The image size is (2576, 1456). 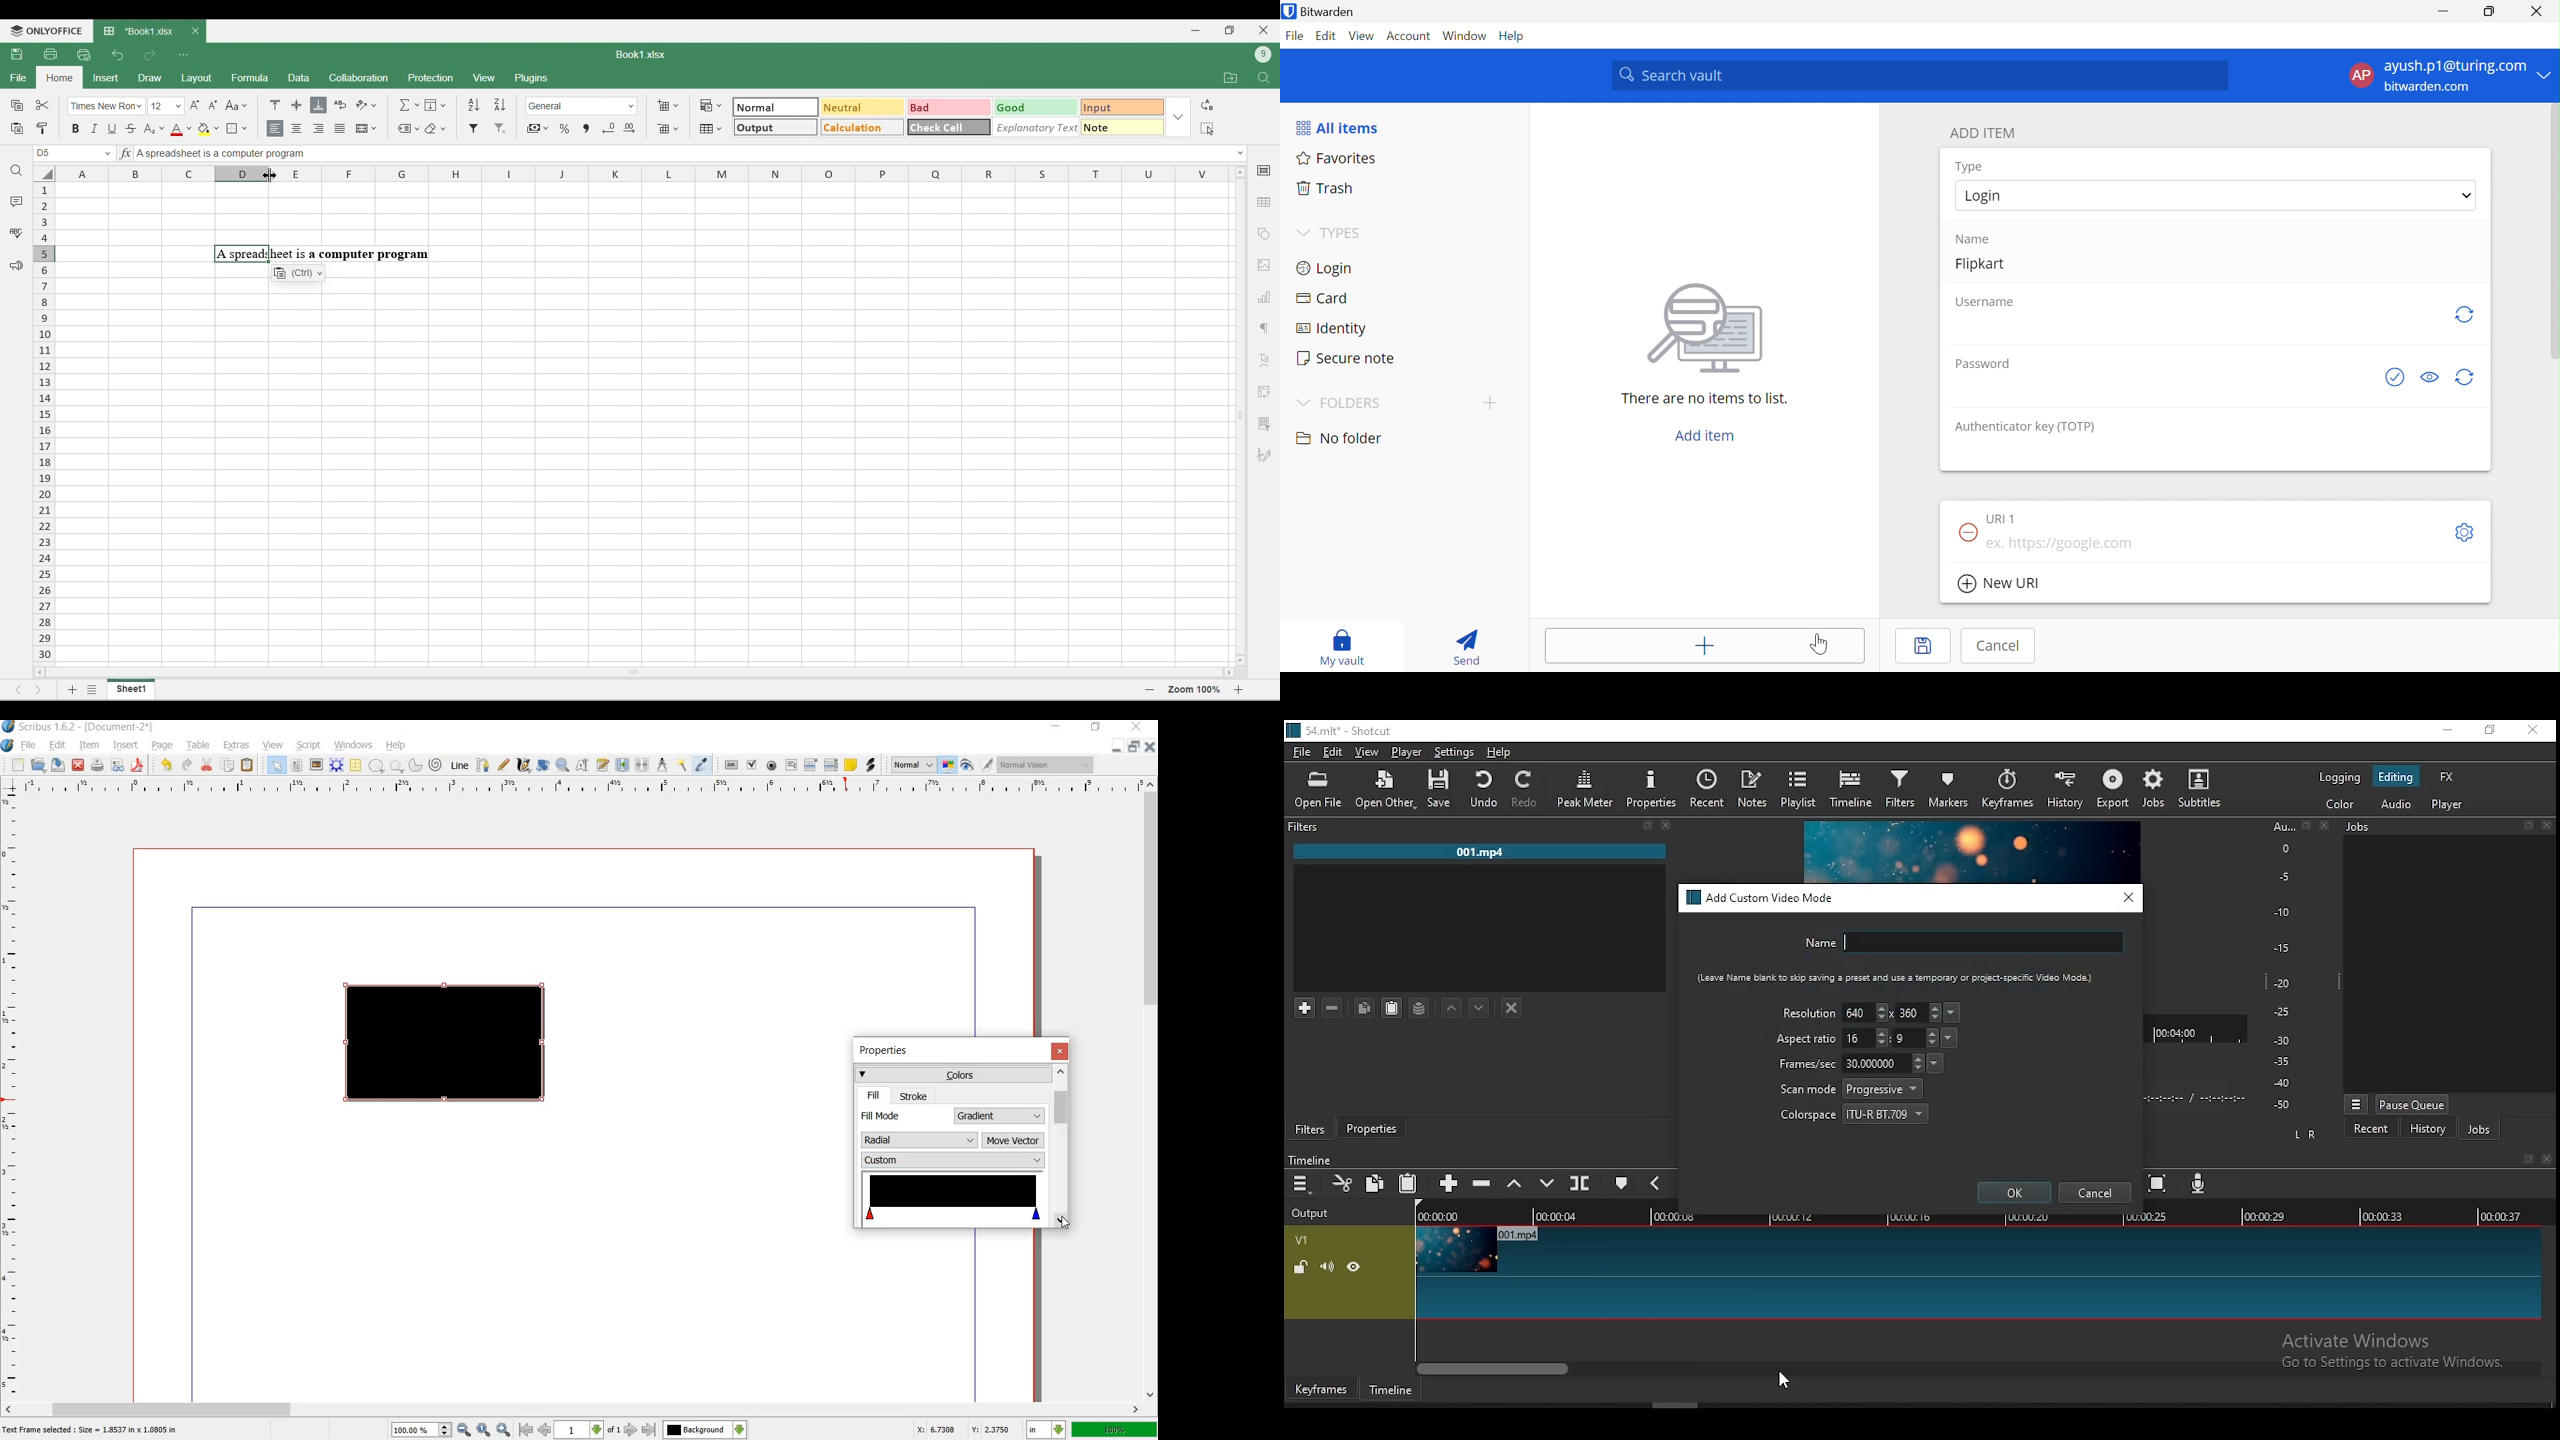 What do you see at coordinates (1342, 729) in the screenshot?
I see `icon and file name` at bounding box center [1342, 729].